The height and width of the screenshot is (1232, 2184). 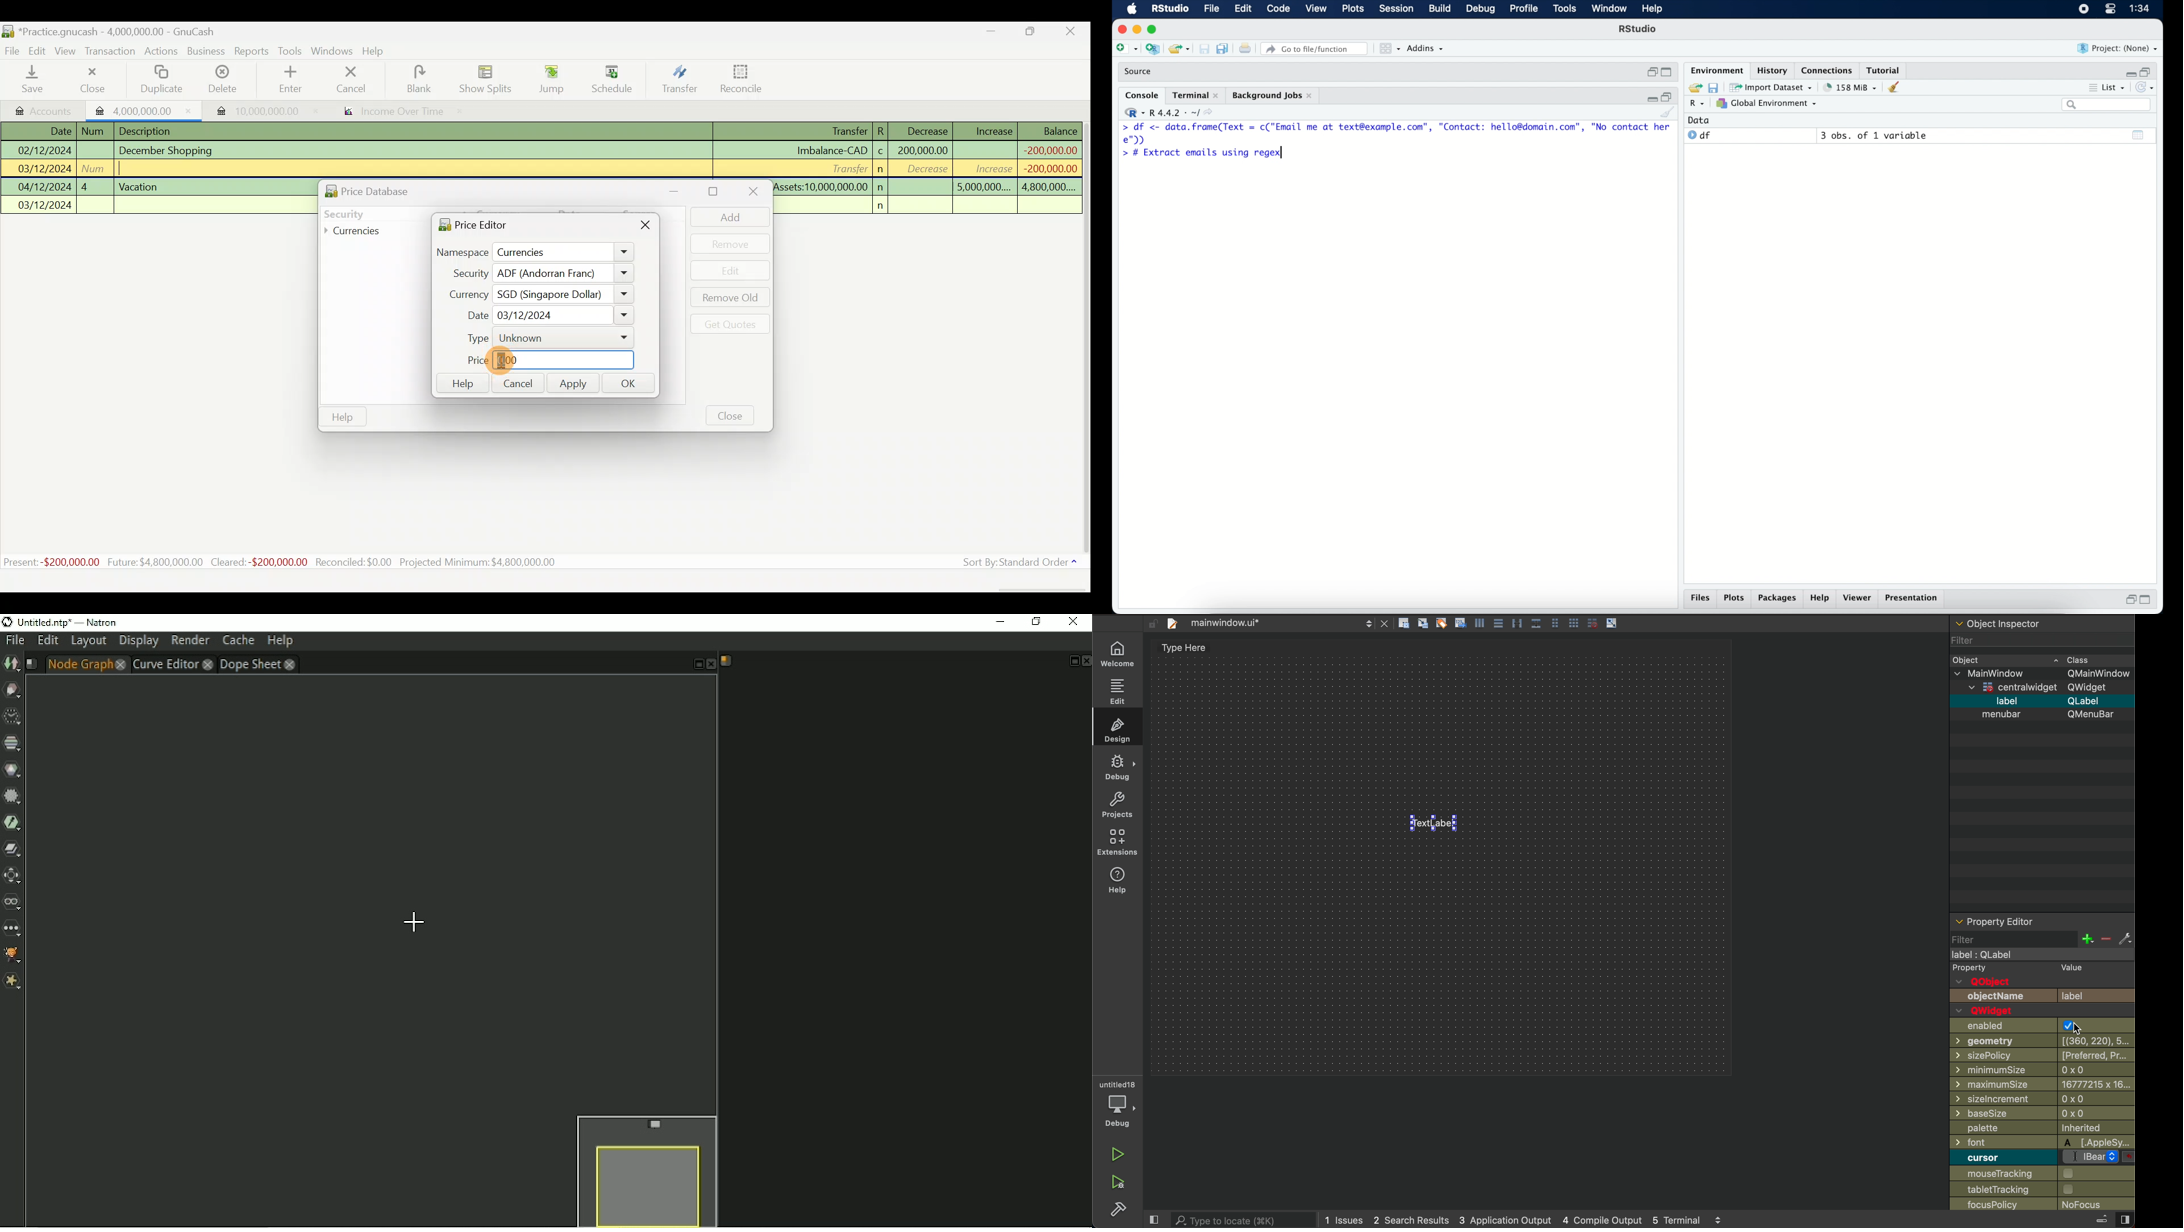 I want to click on label, so click(x=2009, y=700).